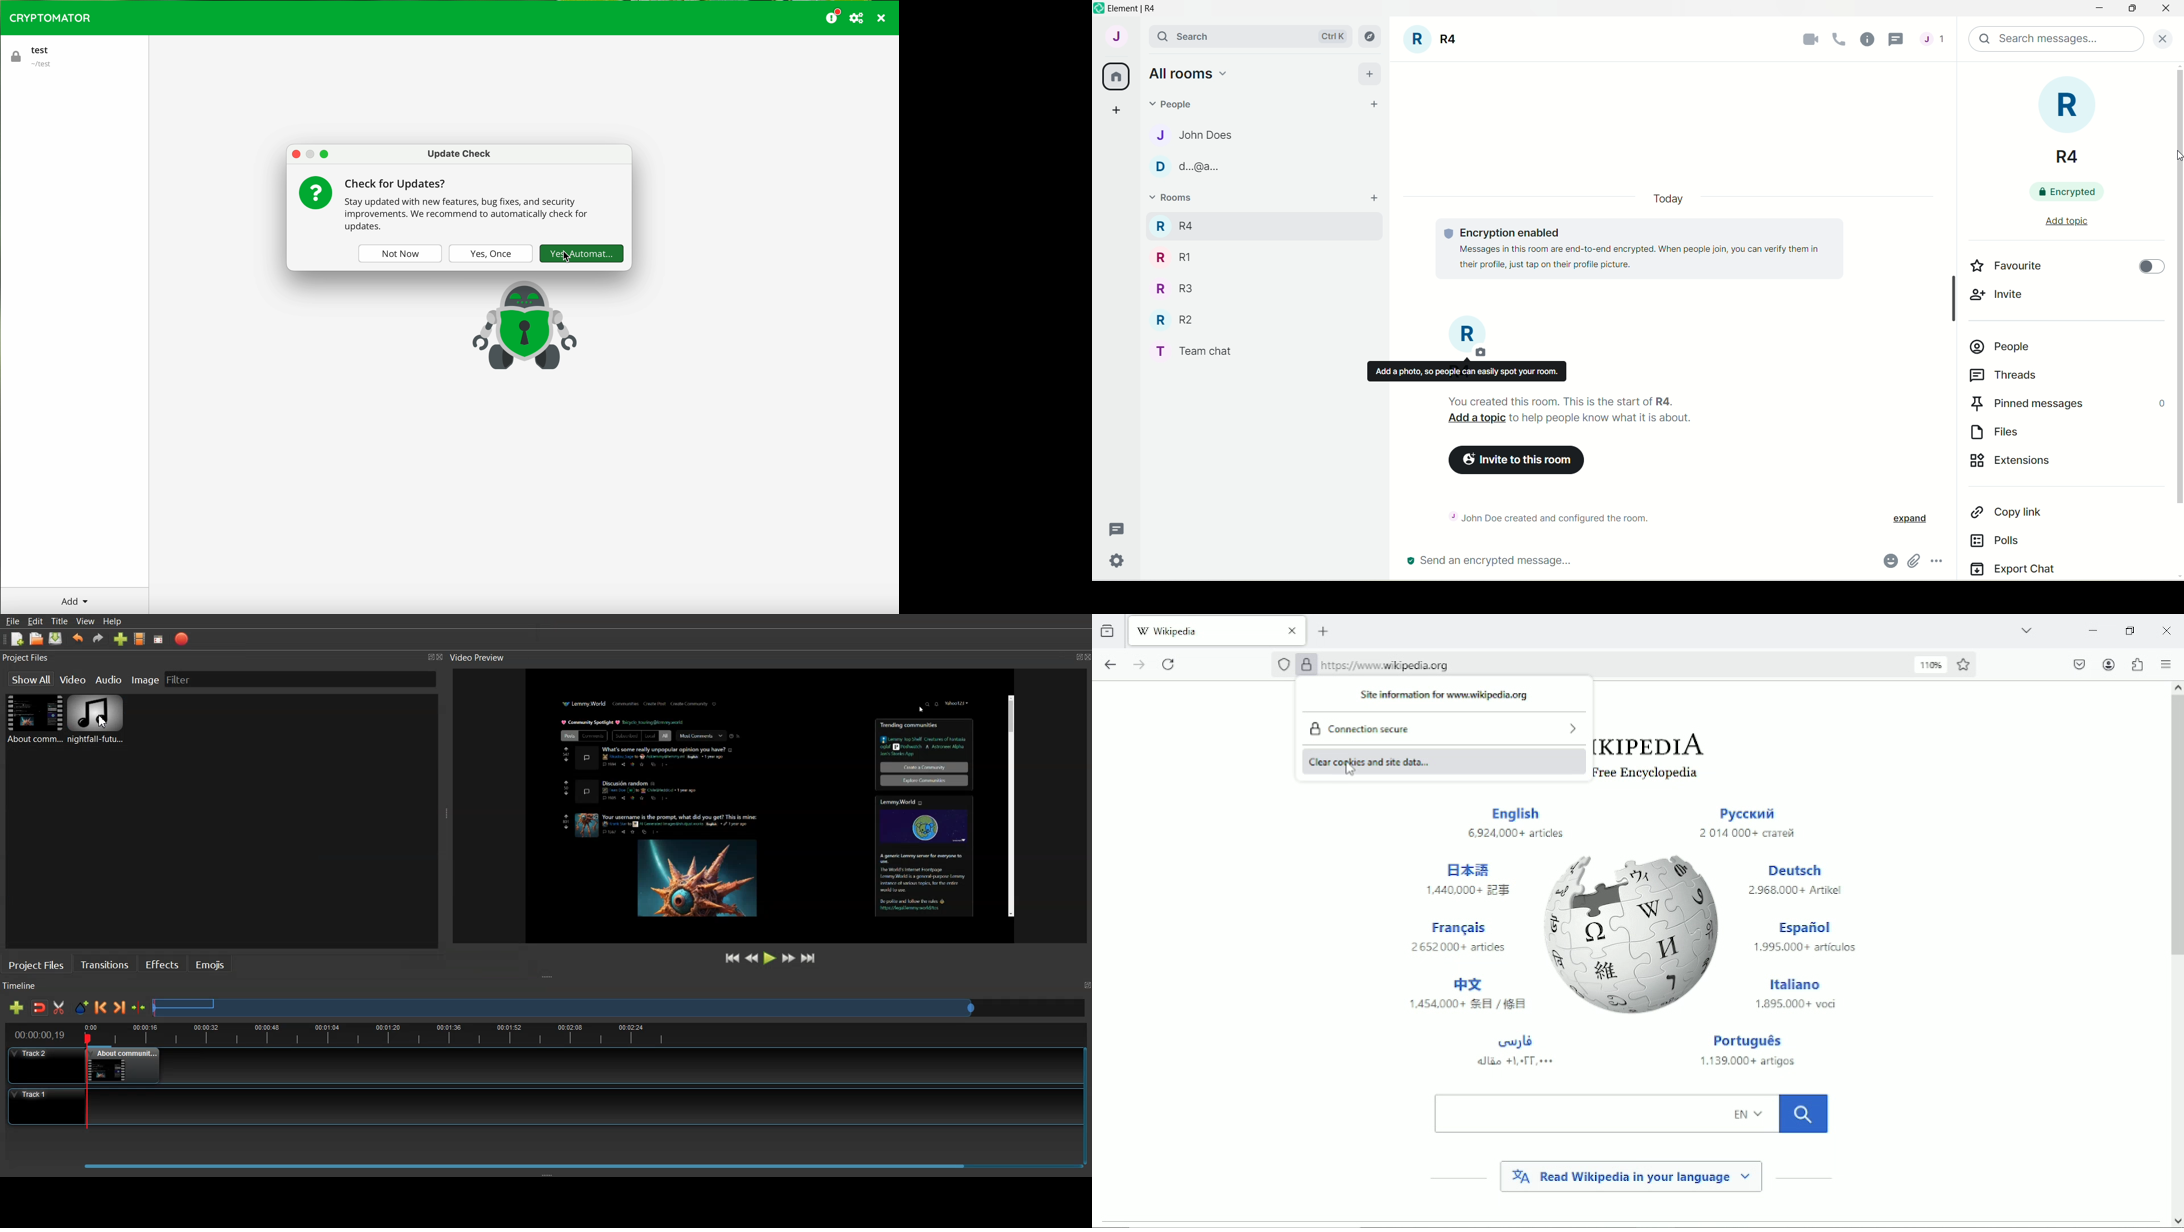 Image resolution: width=2184 pixels, height=1232 pixels. I want to click on send an encrypted message..., so click(1569, 562).